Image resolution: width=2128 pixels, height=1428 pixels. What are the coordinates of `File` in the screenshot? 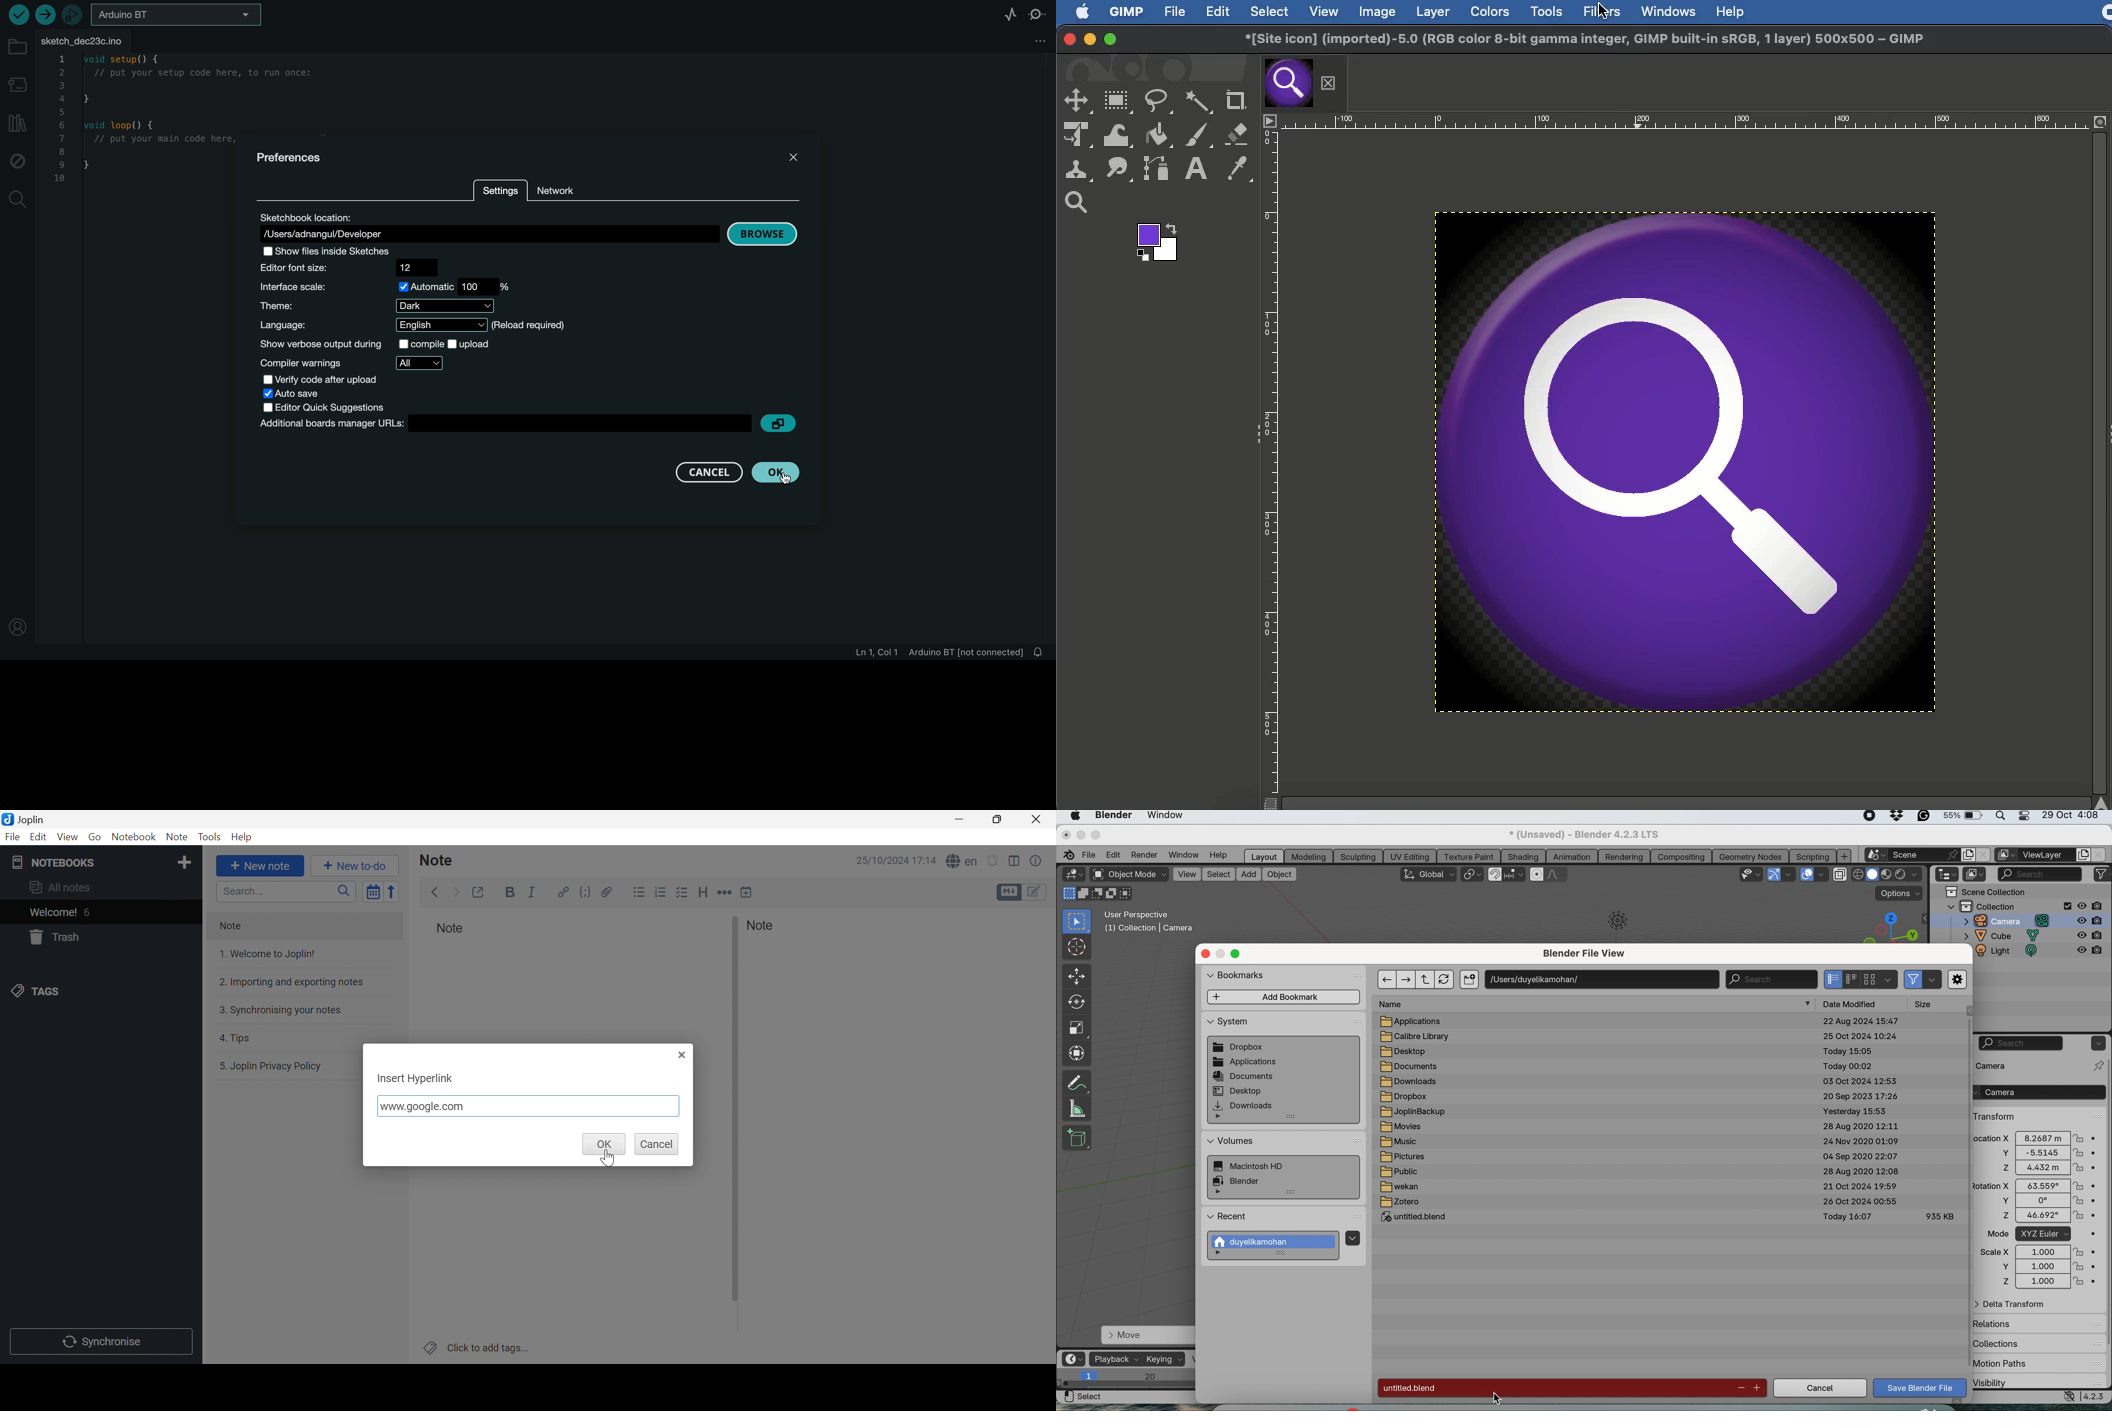 It's located at (1176, 12).